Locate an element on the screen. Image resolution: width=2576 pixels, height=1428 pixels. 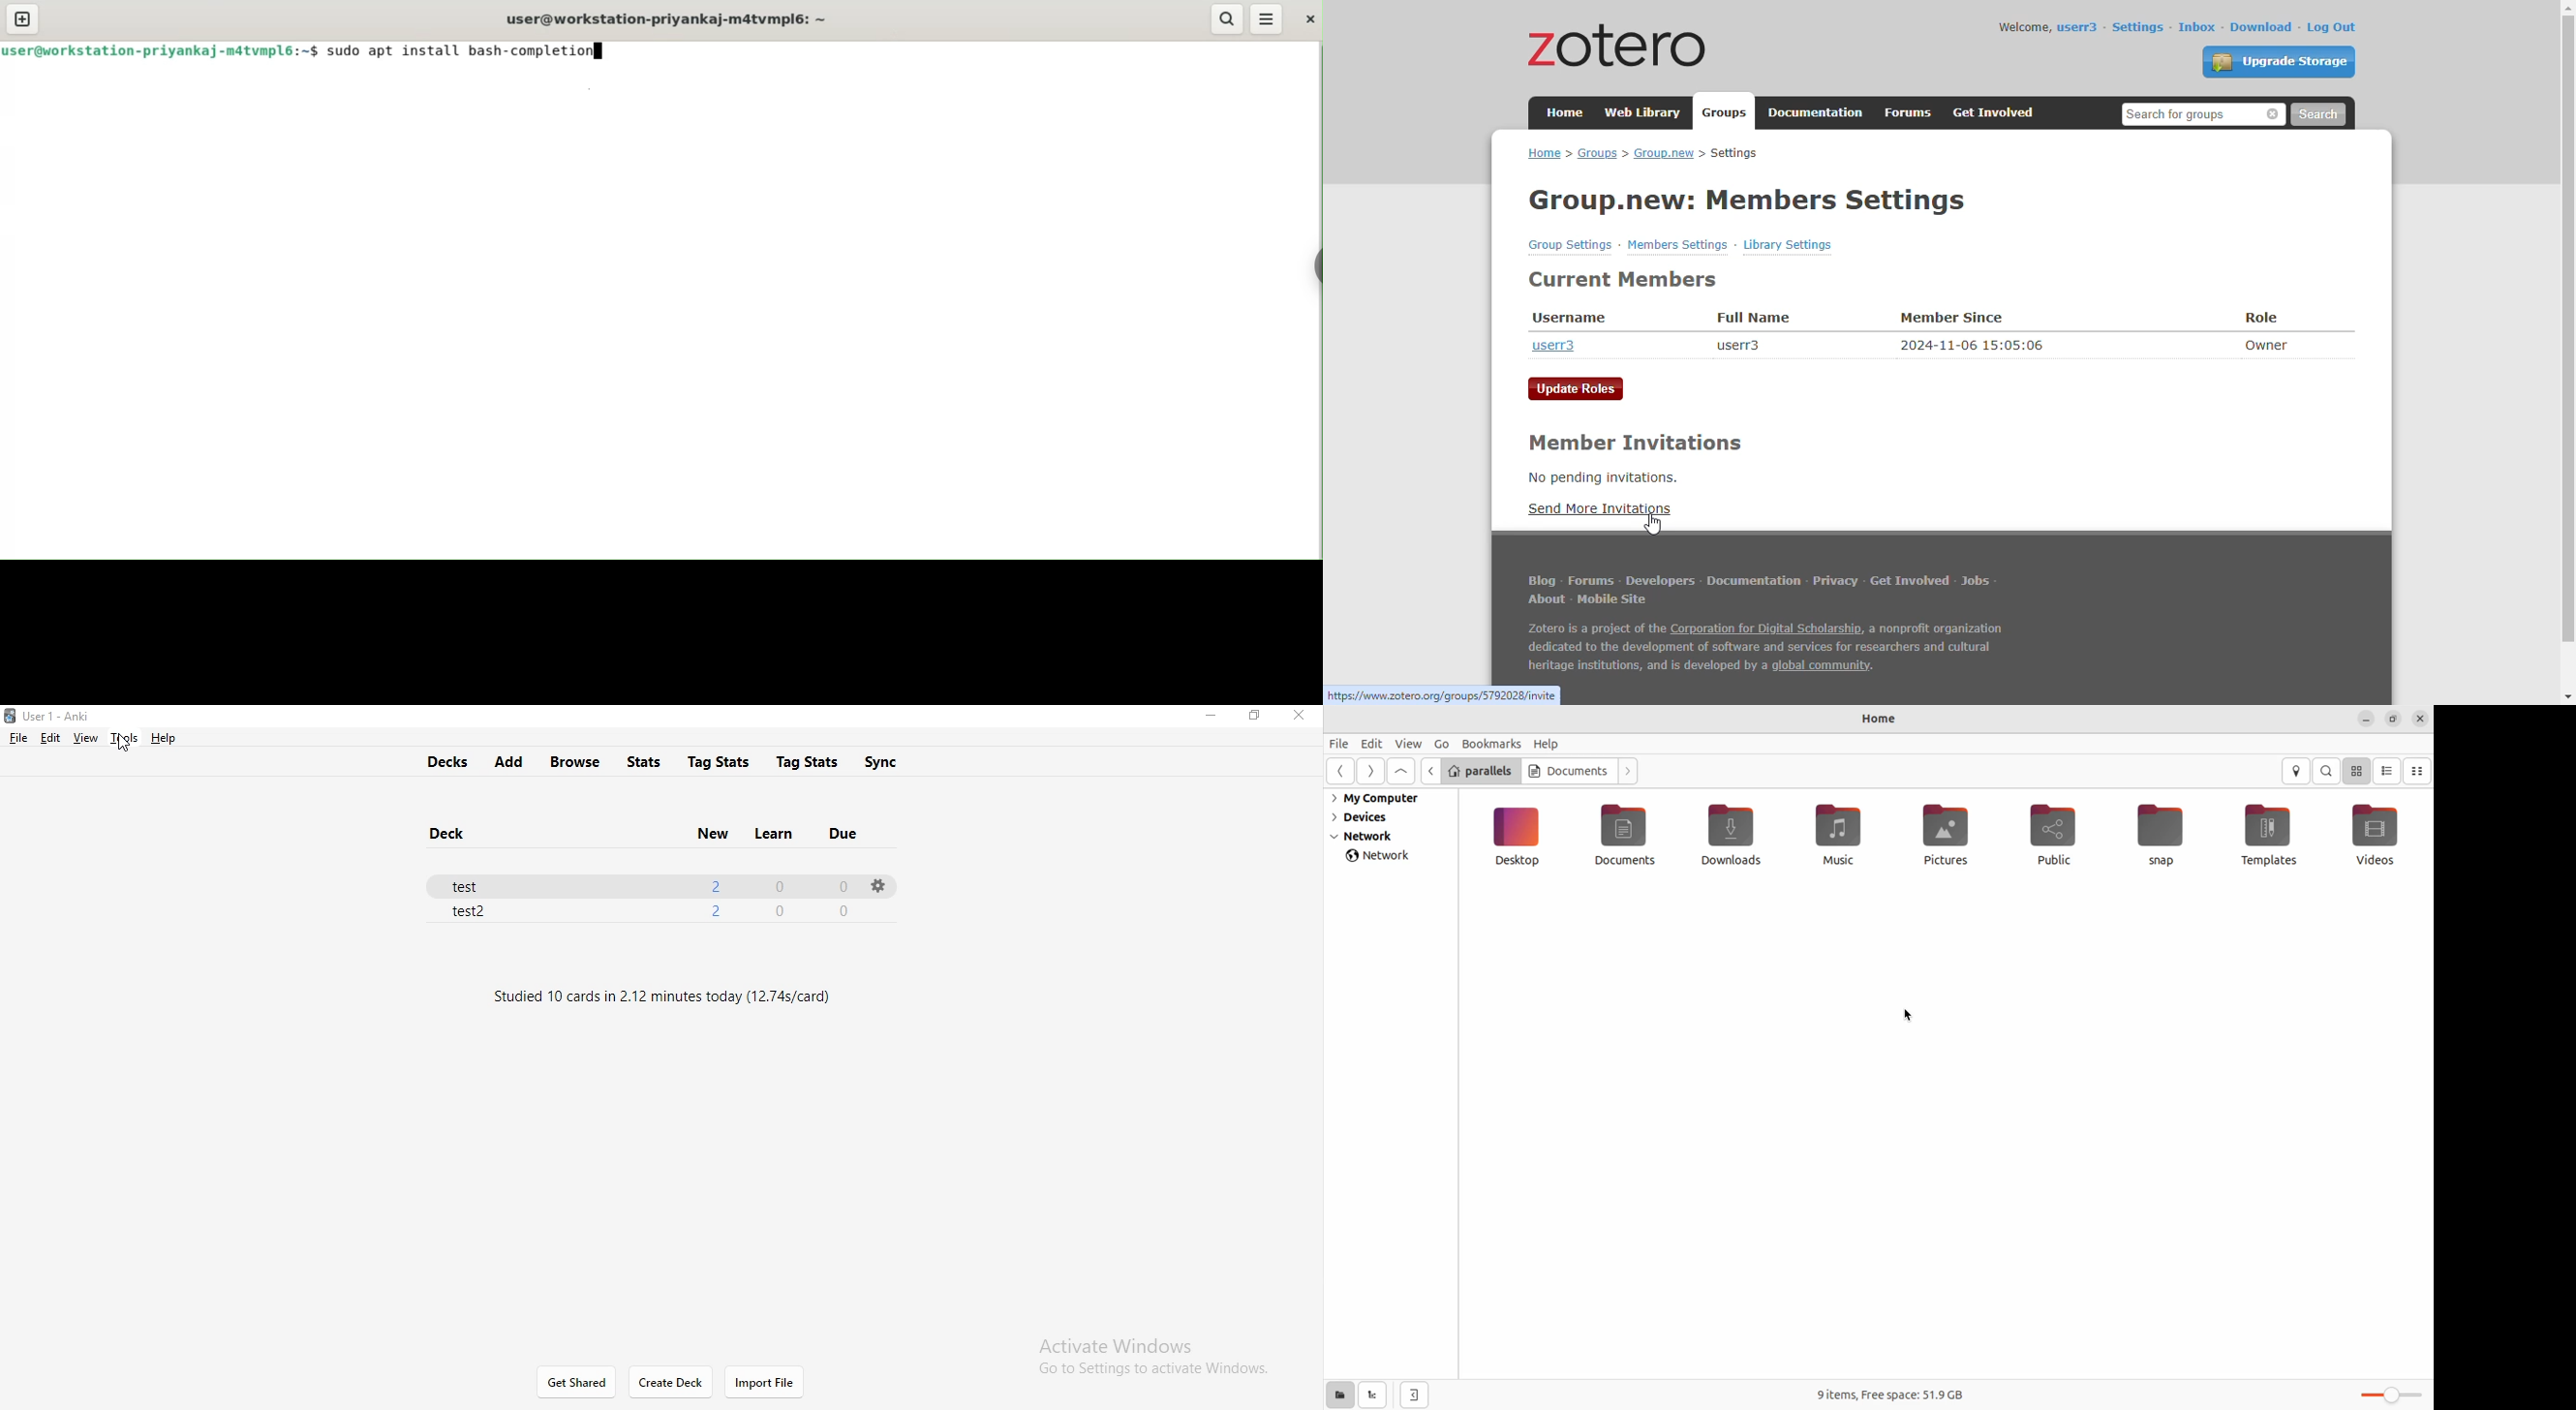
search is located at coordinates (2327, 771).